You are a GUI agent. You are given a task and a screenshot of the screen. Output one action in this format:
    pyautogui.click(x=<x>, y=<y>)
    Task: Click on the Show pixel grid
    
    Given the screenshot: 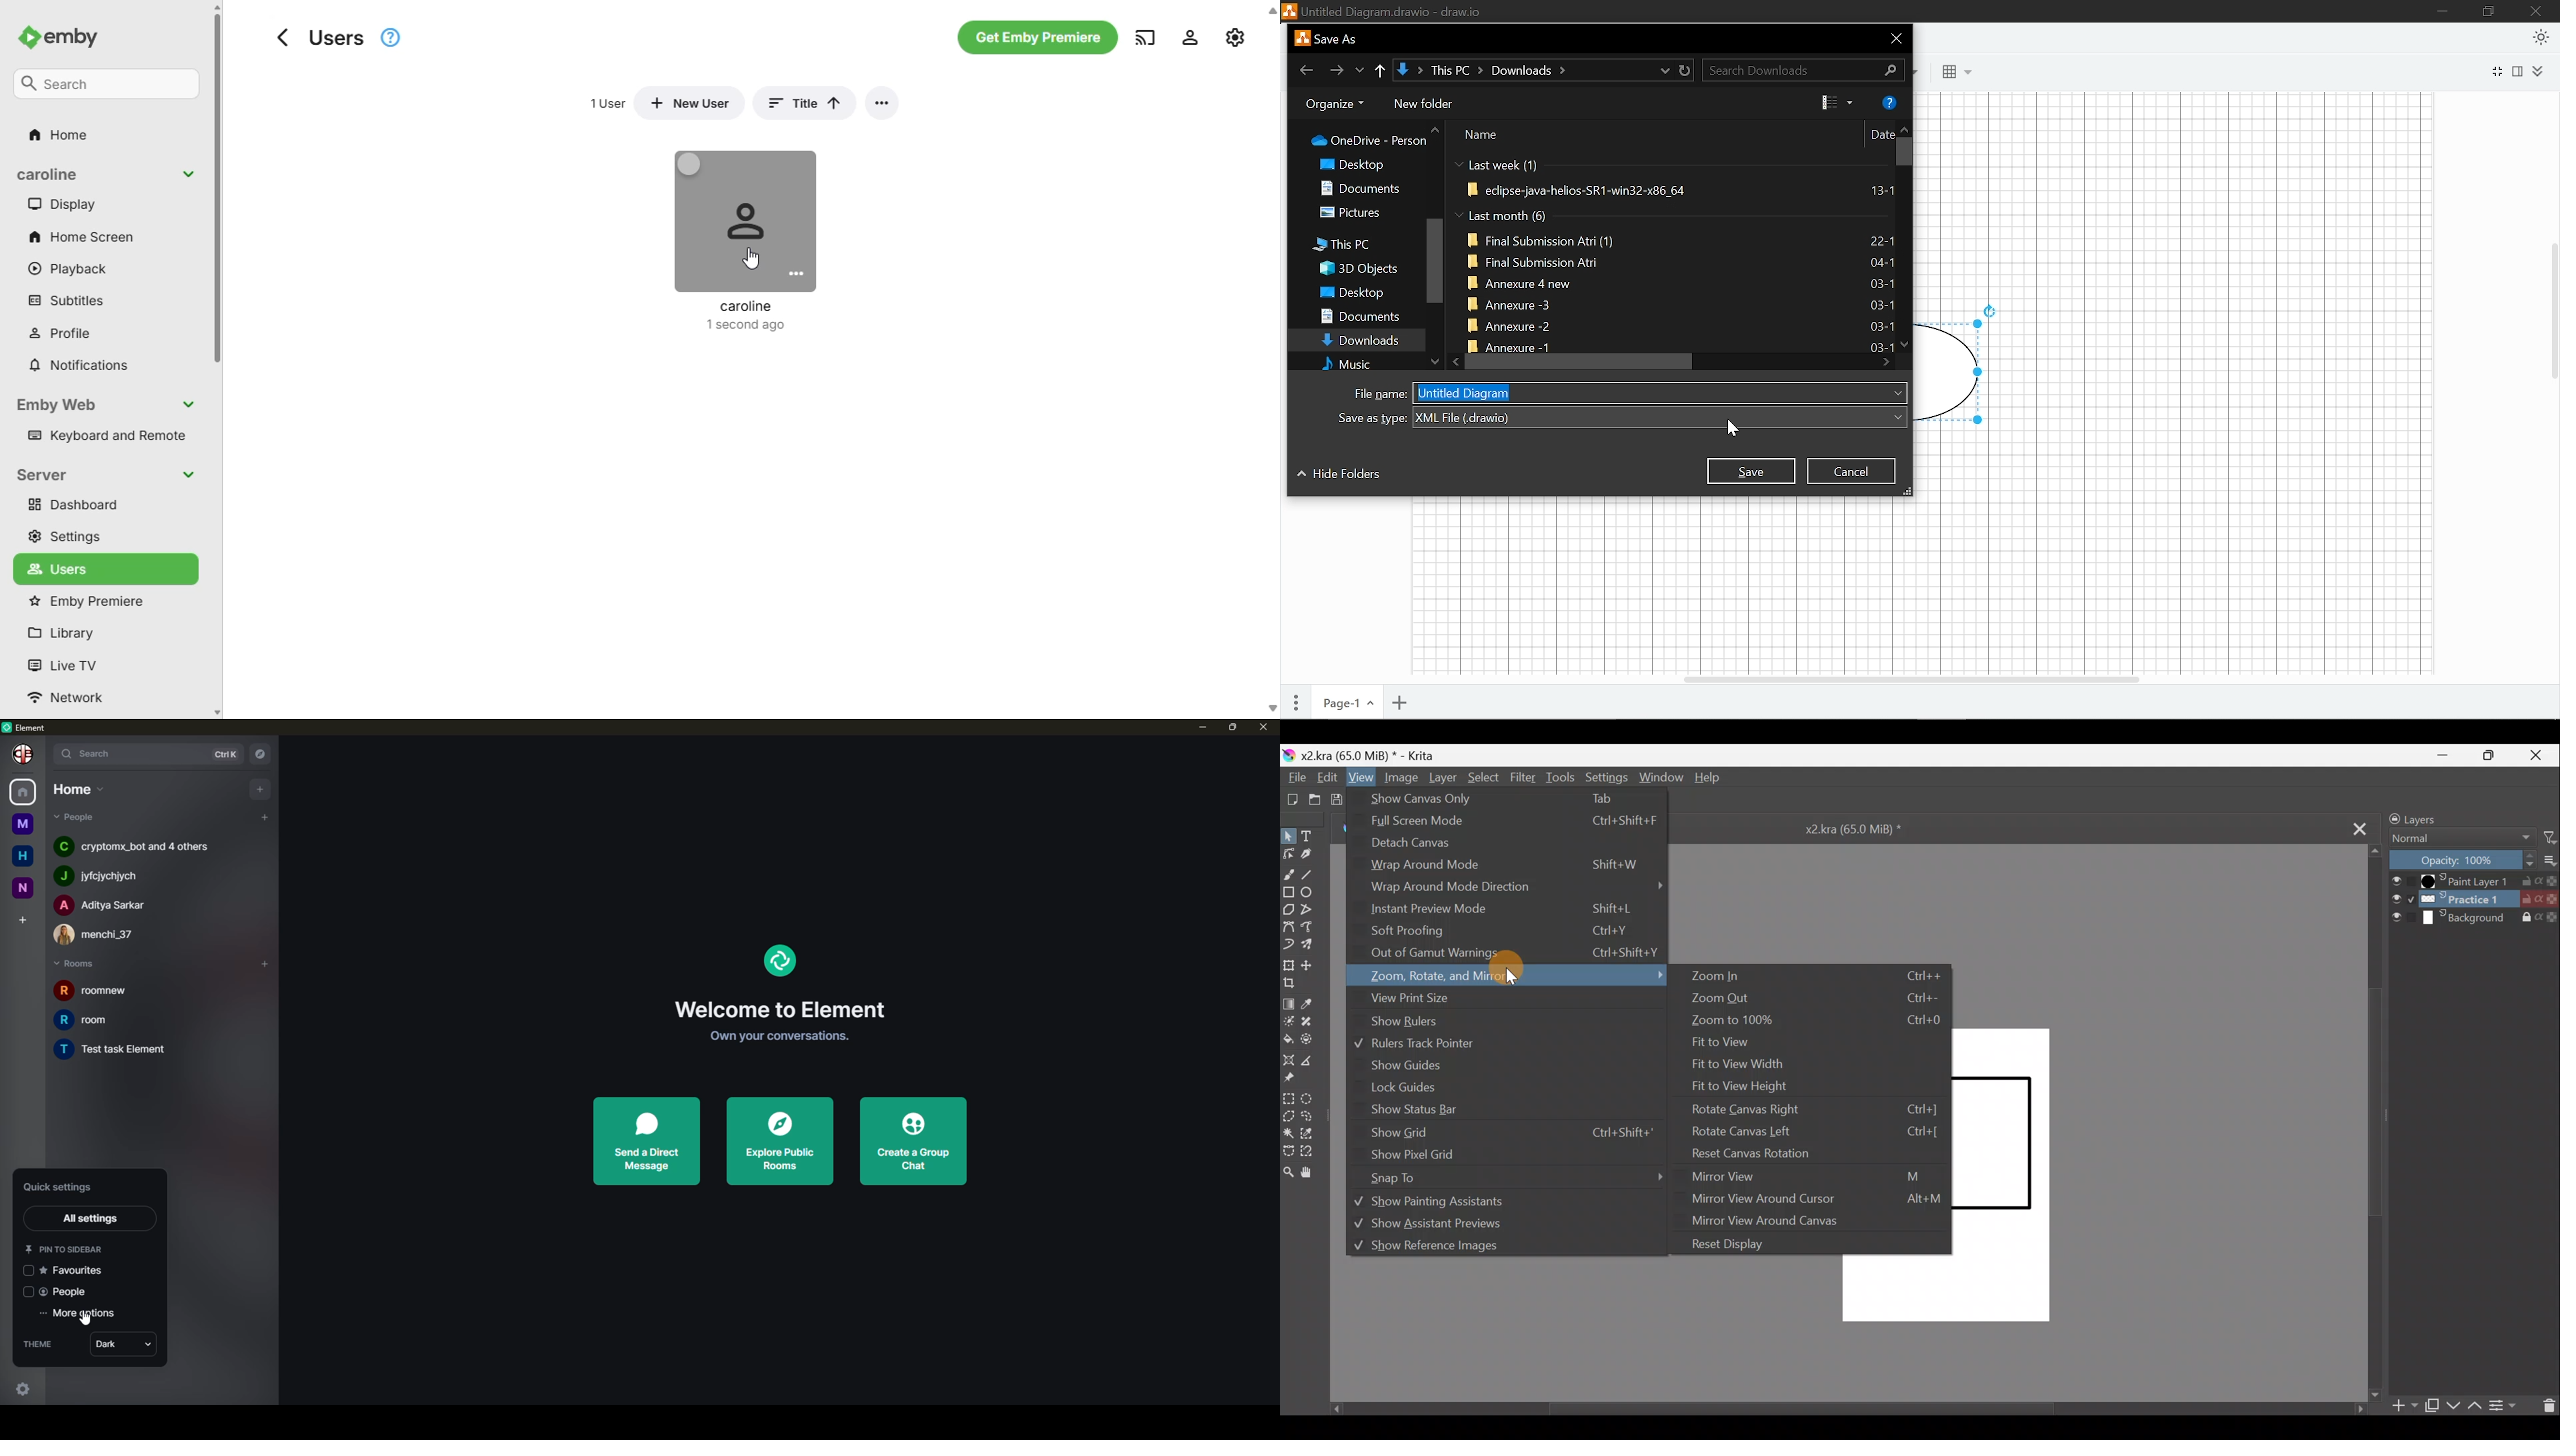 What is the action you would take?
    pyautogui.click(x=1419, y=1155)
    